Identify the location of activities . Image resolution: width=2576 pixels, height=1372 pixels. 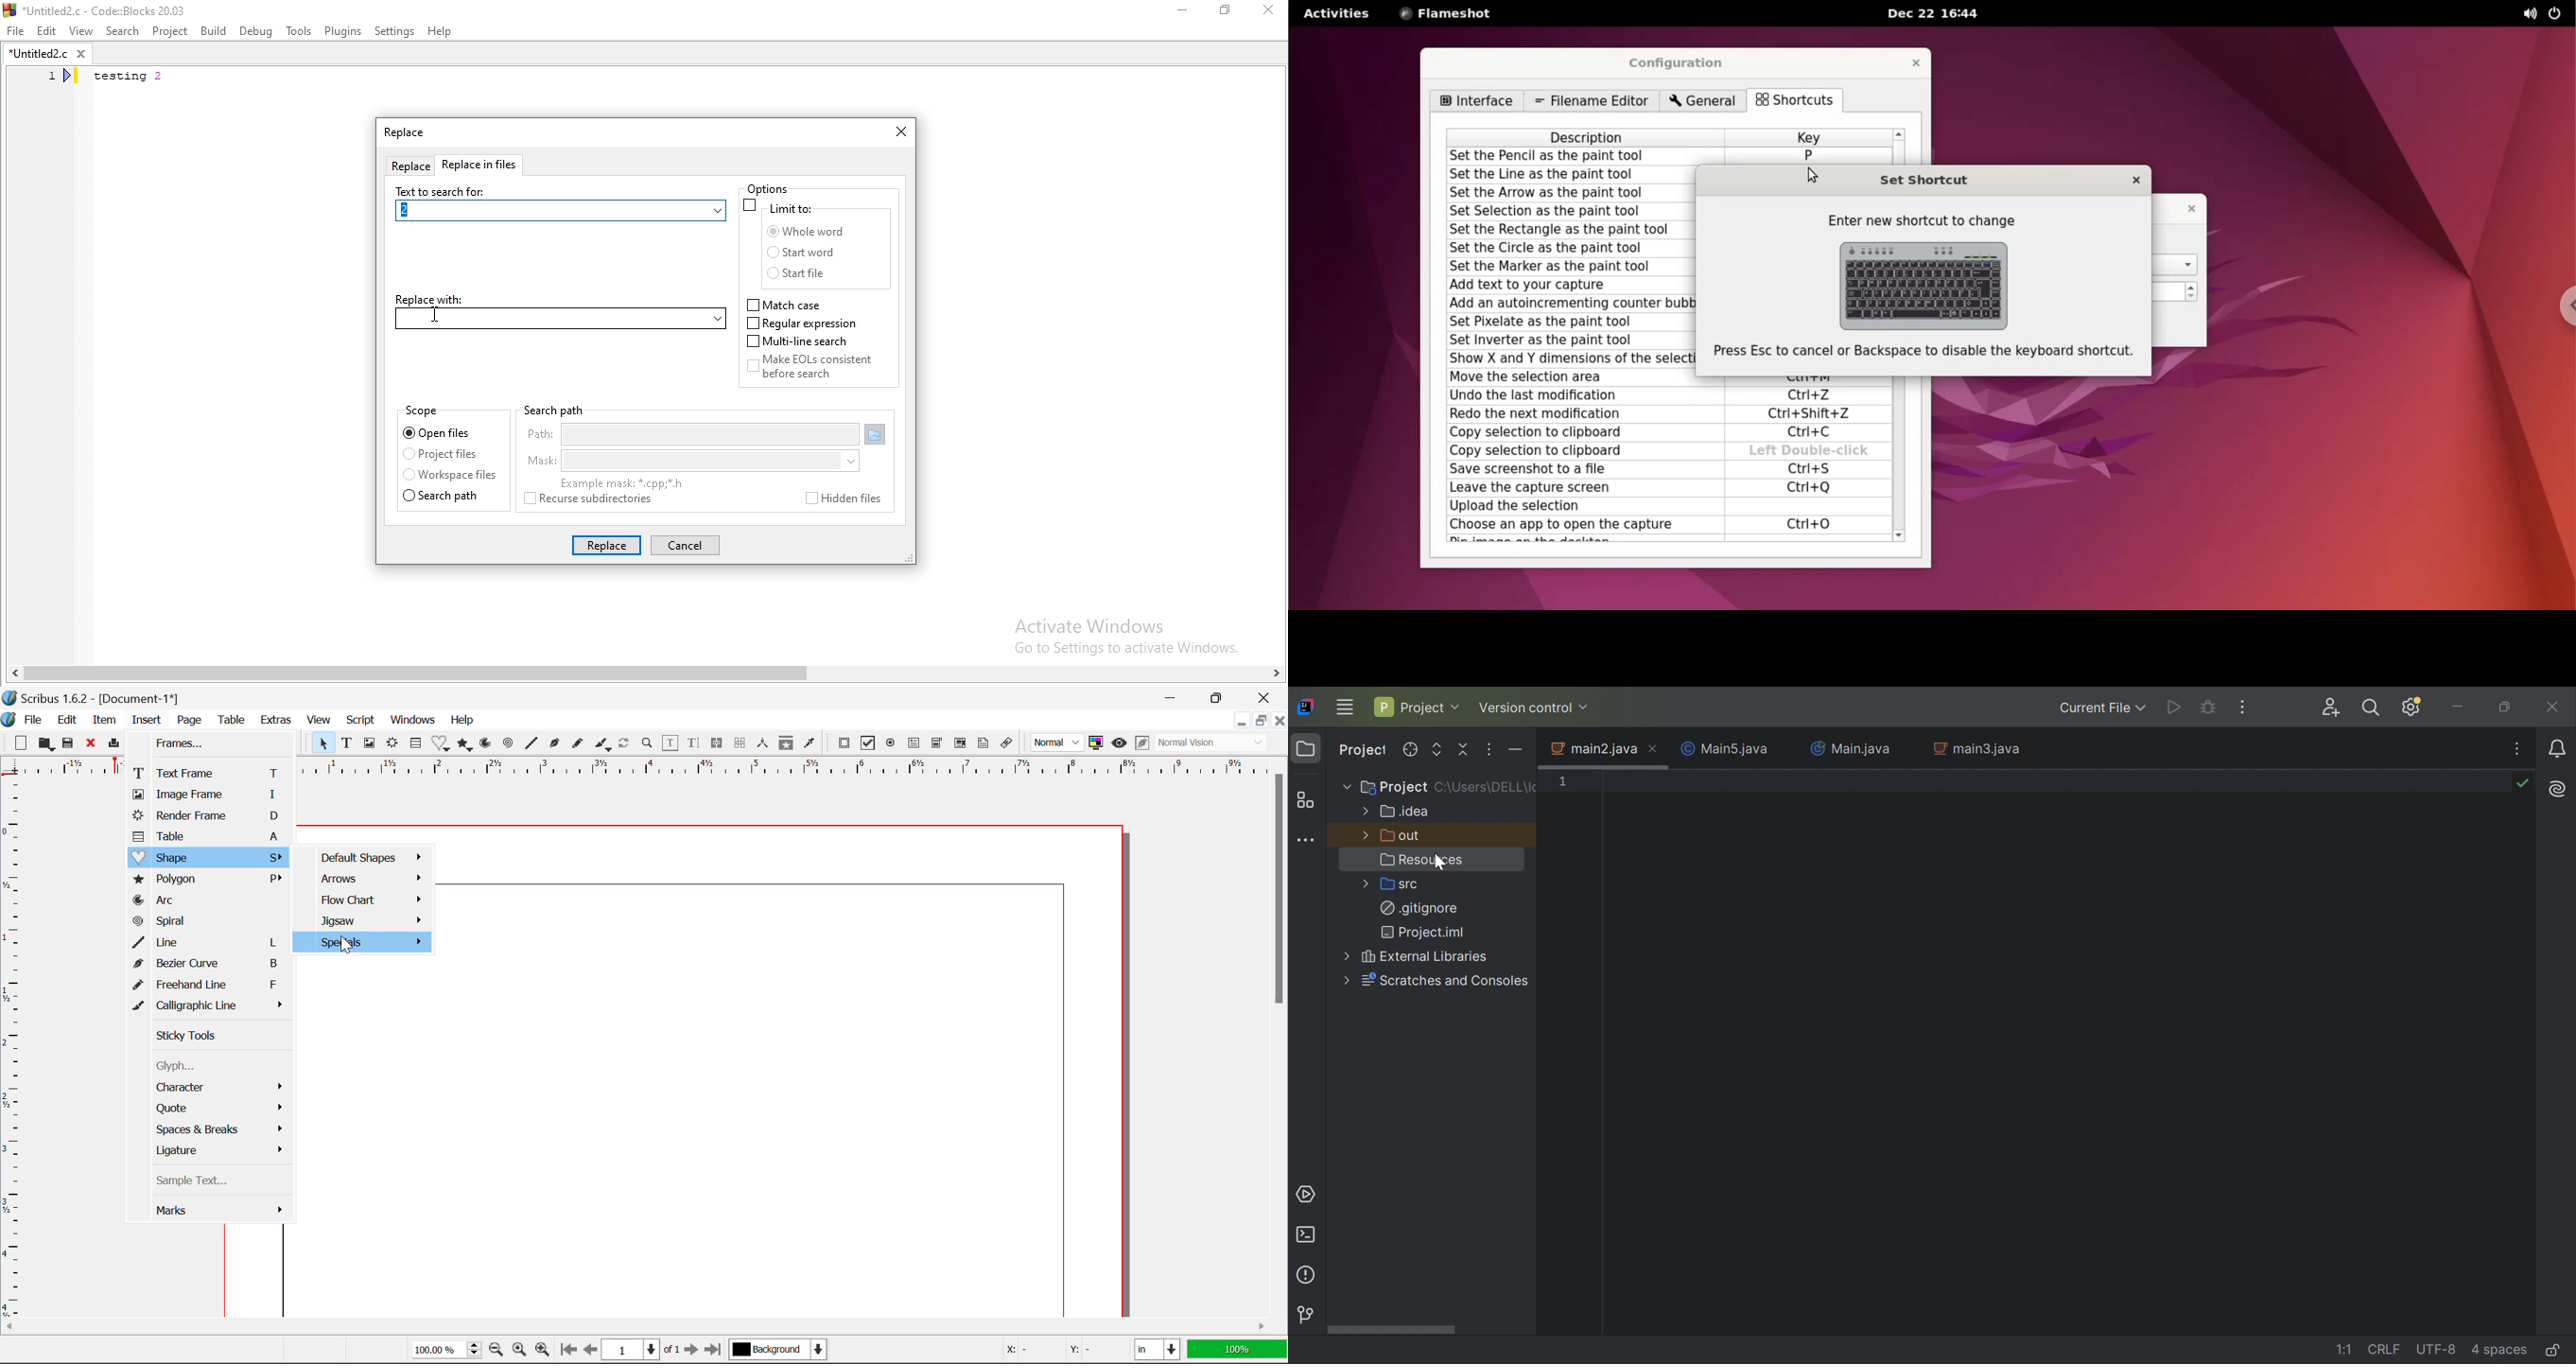
(1338, 13).